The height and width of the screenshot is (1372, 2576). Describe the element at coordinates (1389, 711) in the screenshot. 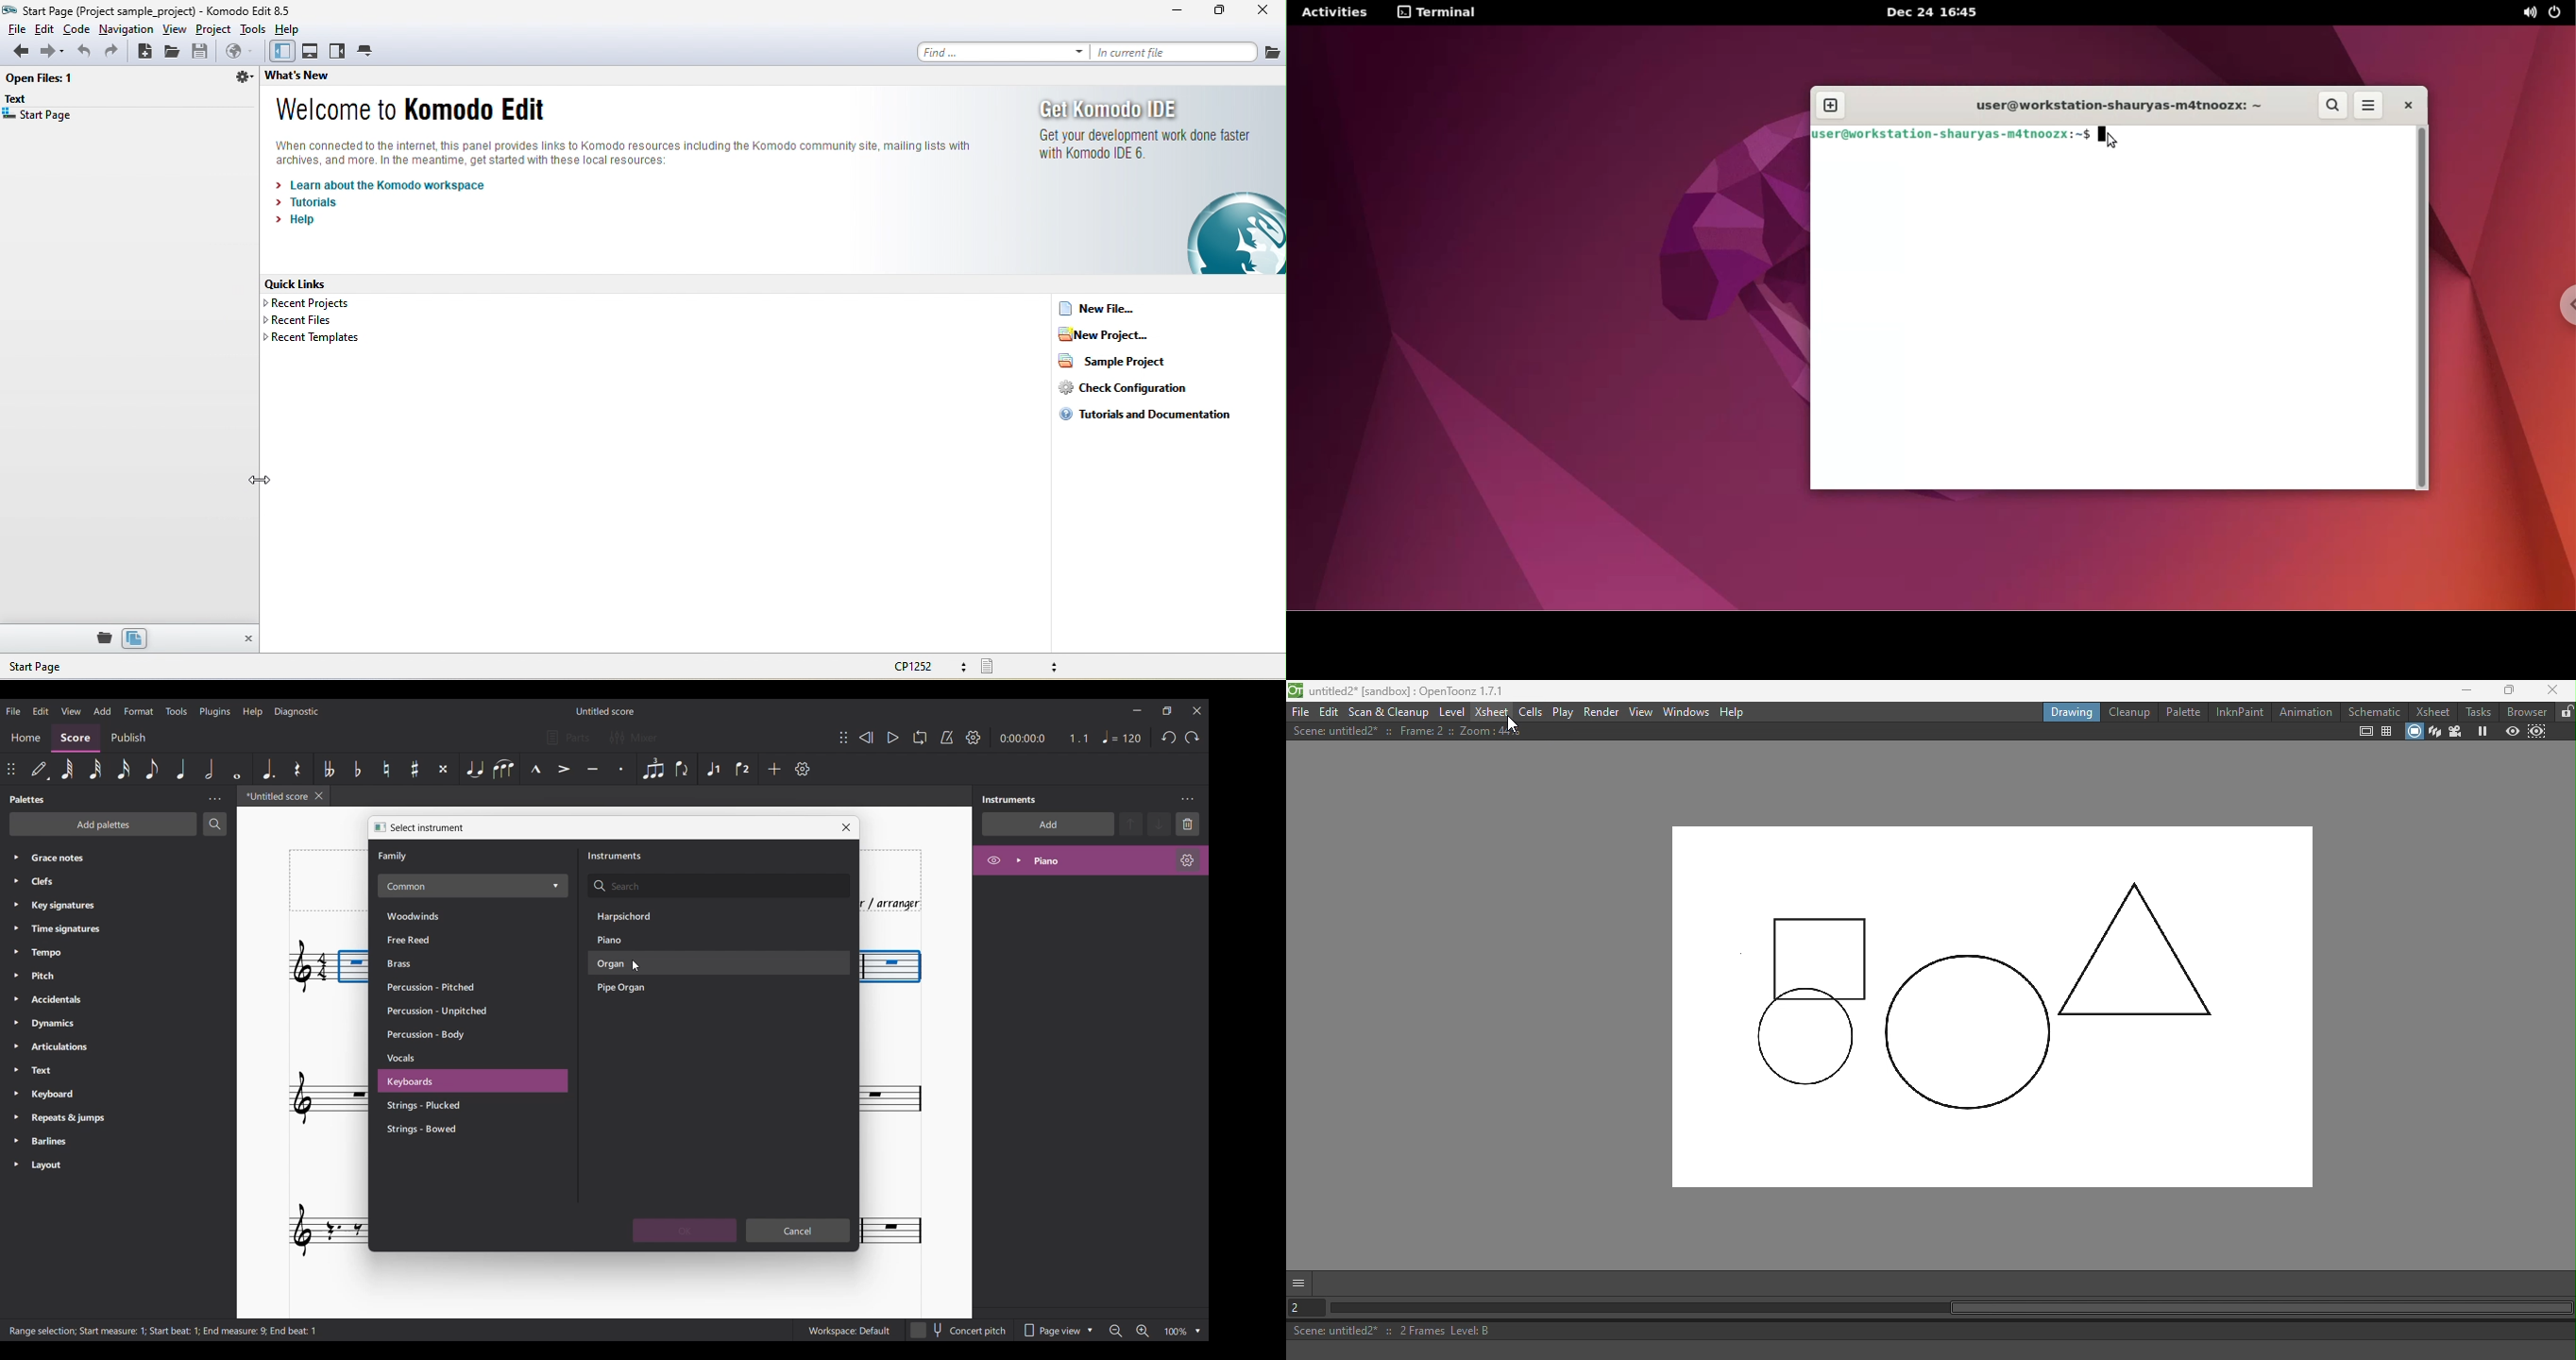

I see `Scan & Cleanup` at that location.